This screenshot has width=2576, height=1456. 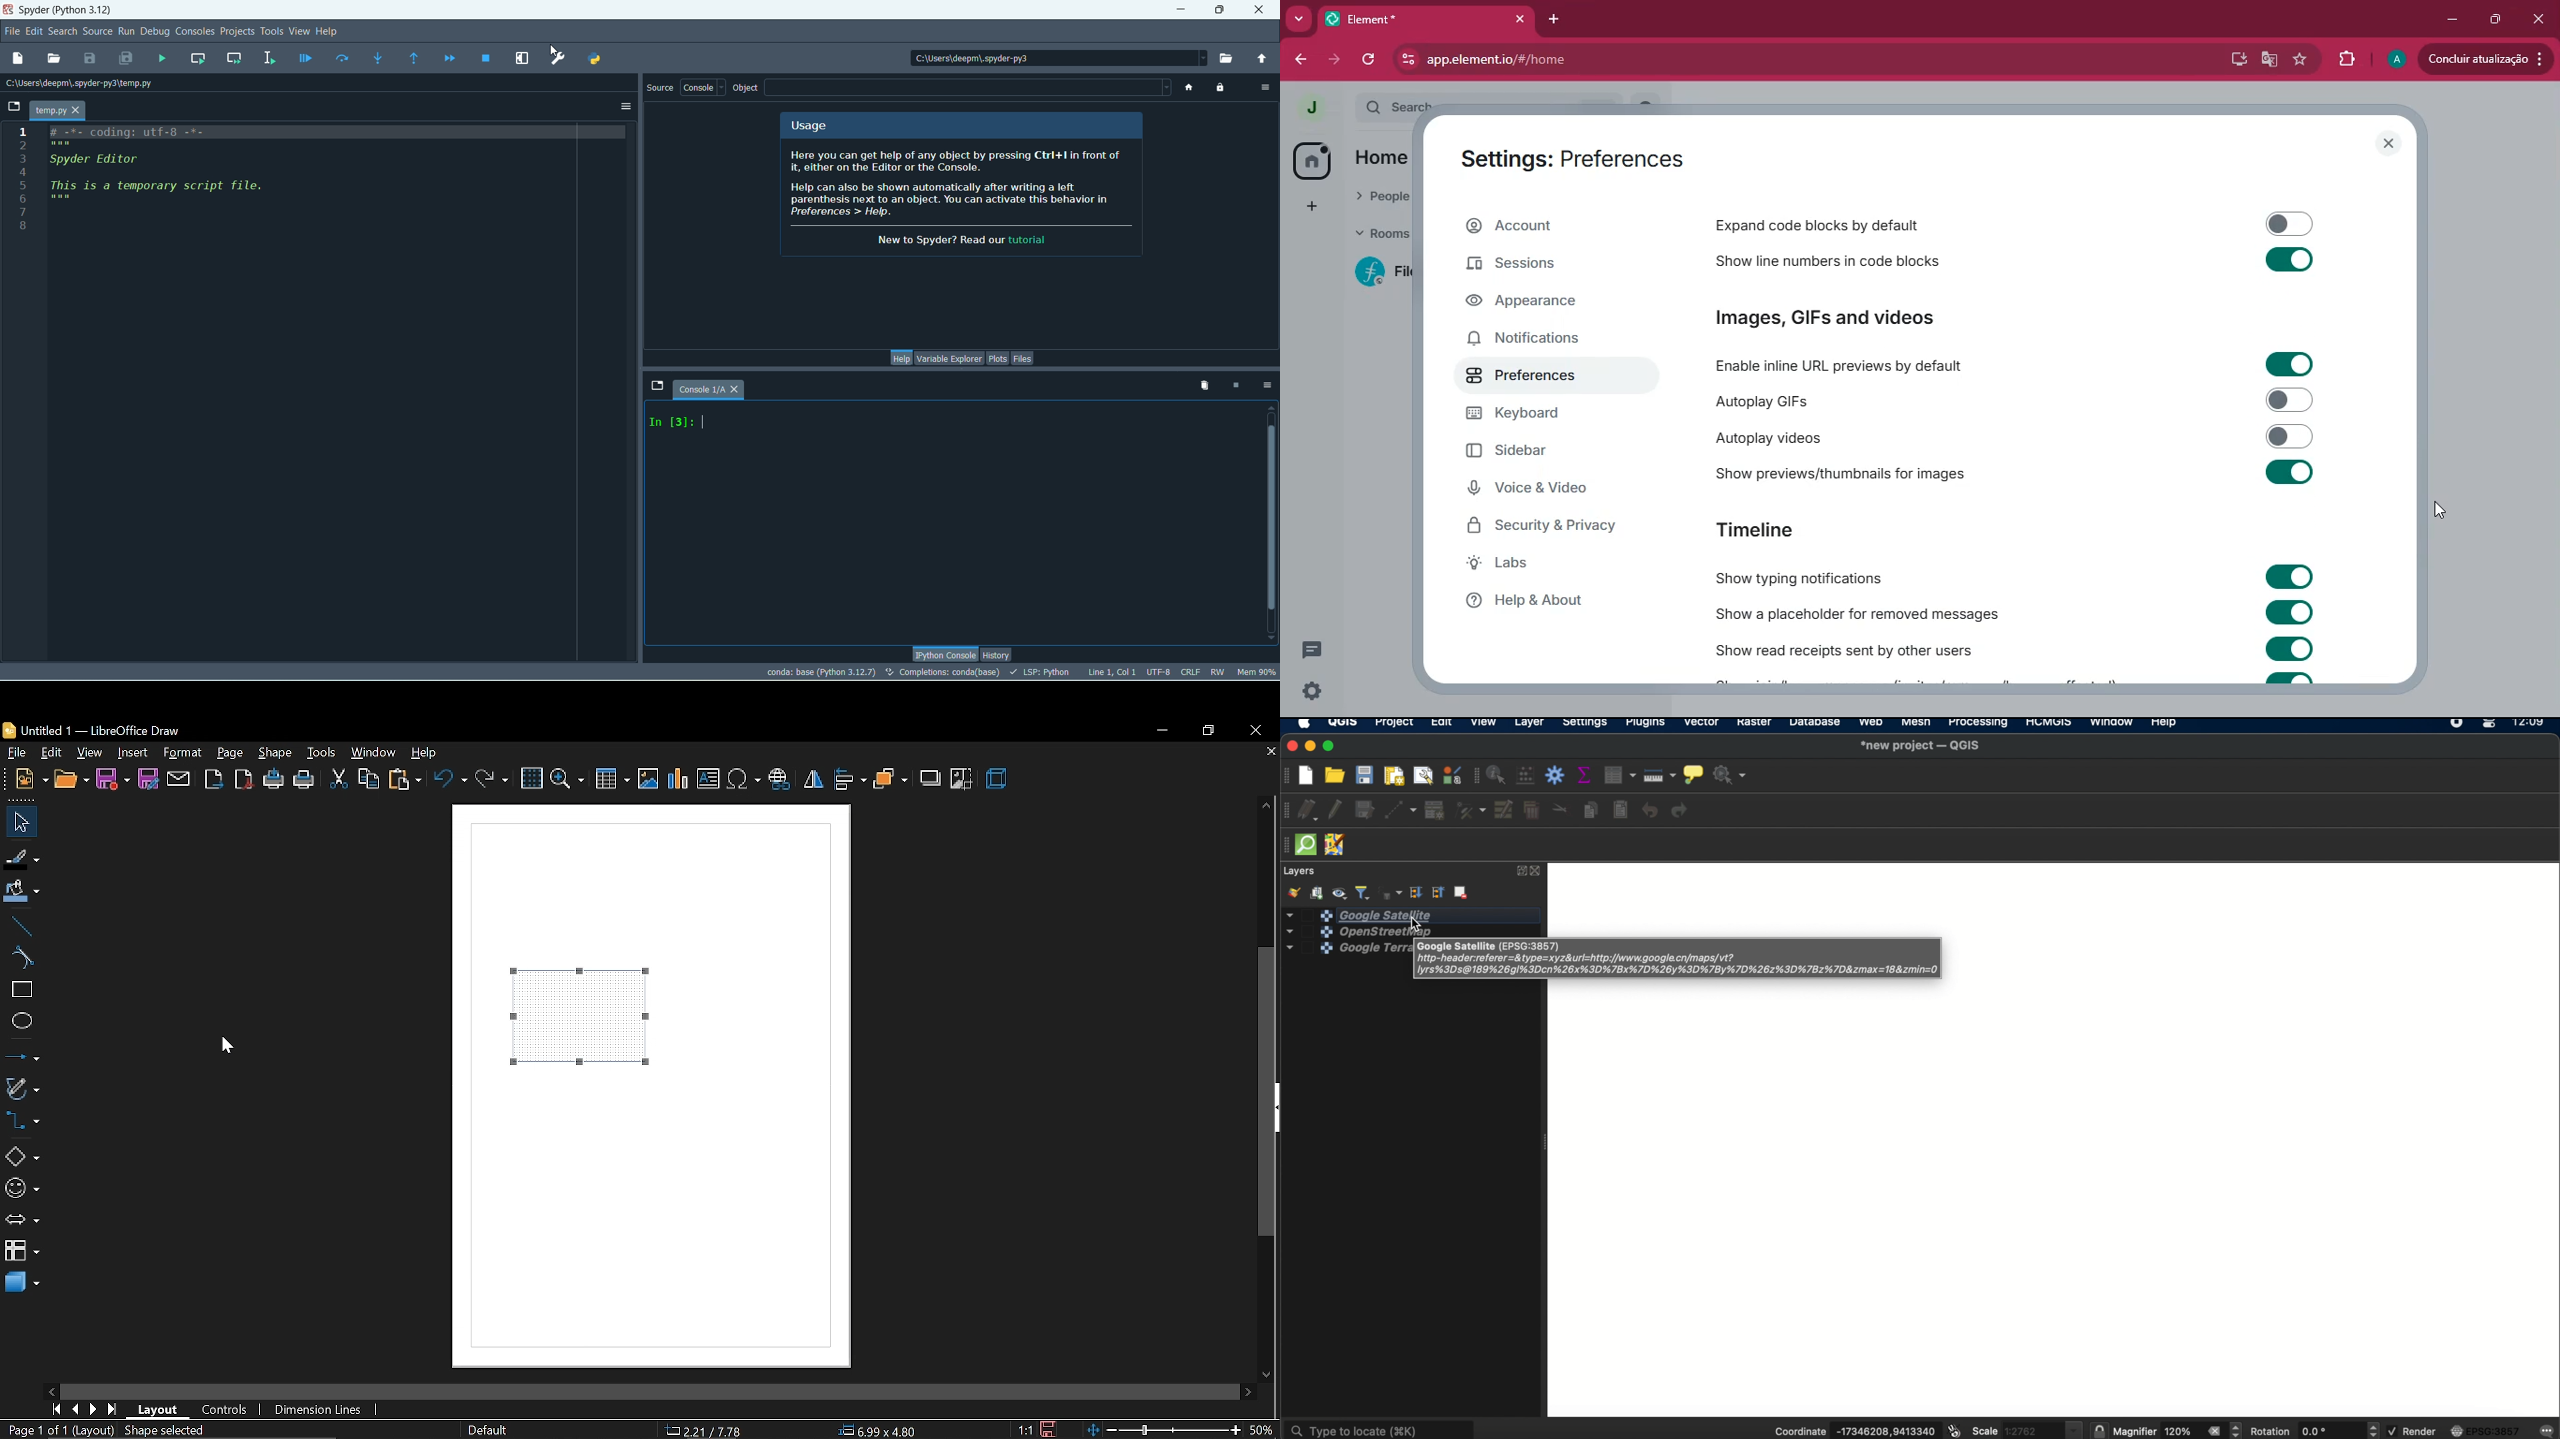 I want to click on insert text, so click(x=708, y=779).